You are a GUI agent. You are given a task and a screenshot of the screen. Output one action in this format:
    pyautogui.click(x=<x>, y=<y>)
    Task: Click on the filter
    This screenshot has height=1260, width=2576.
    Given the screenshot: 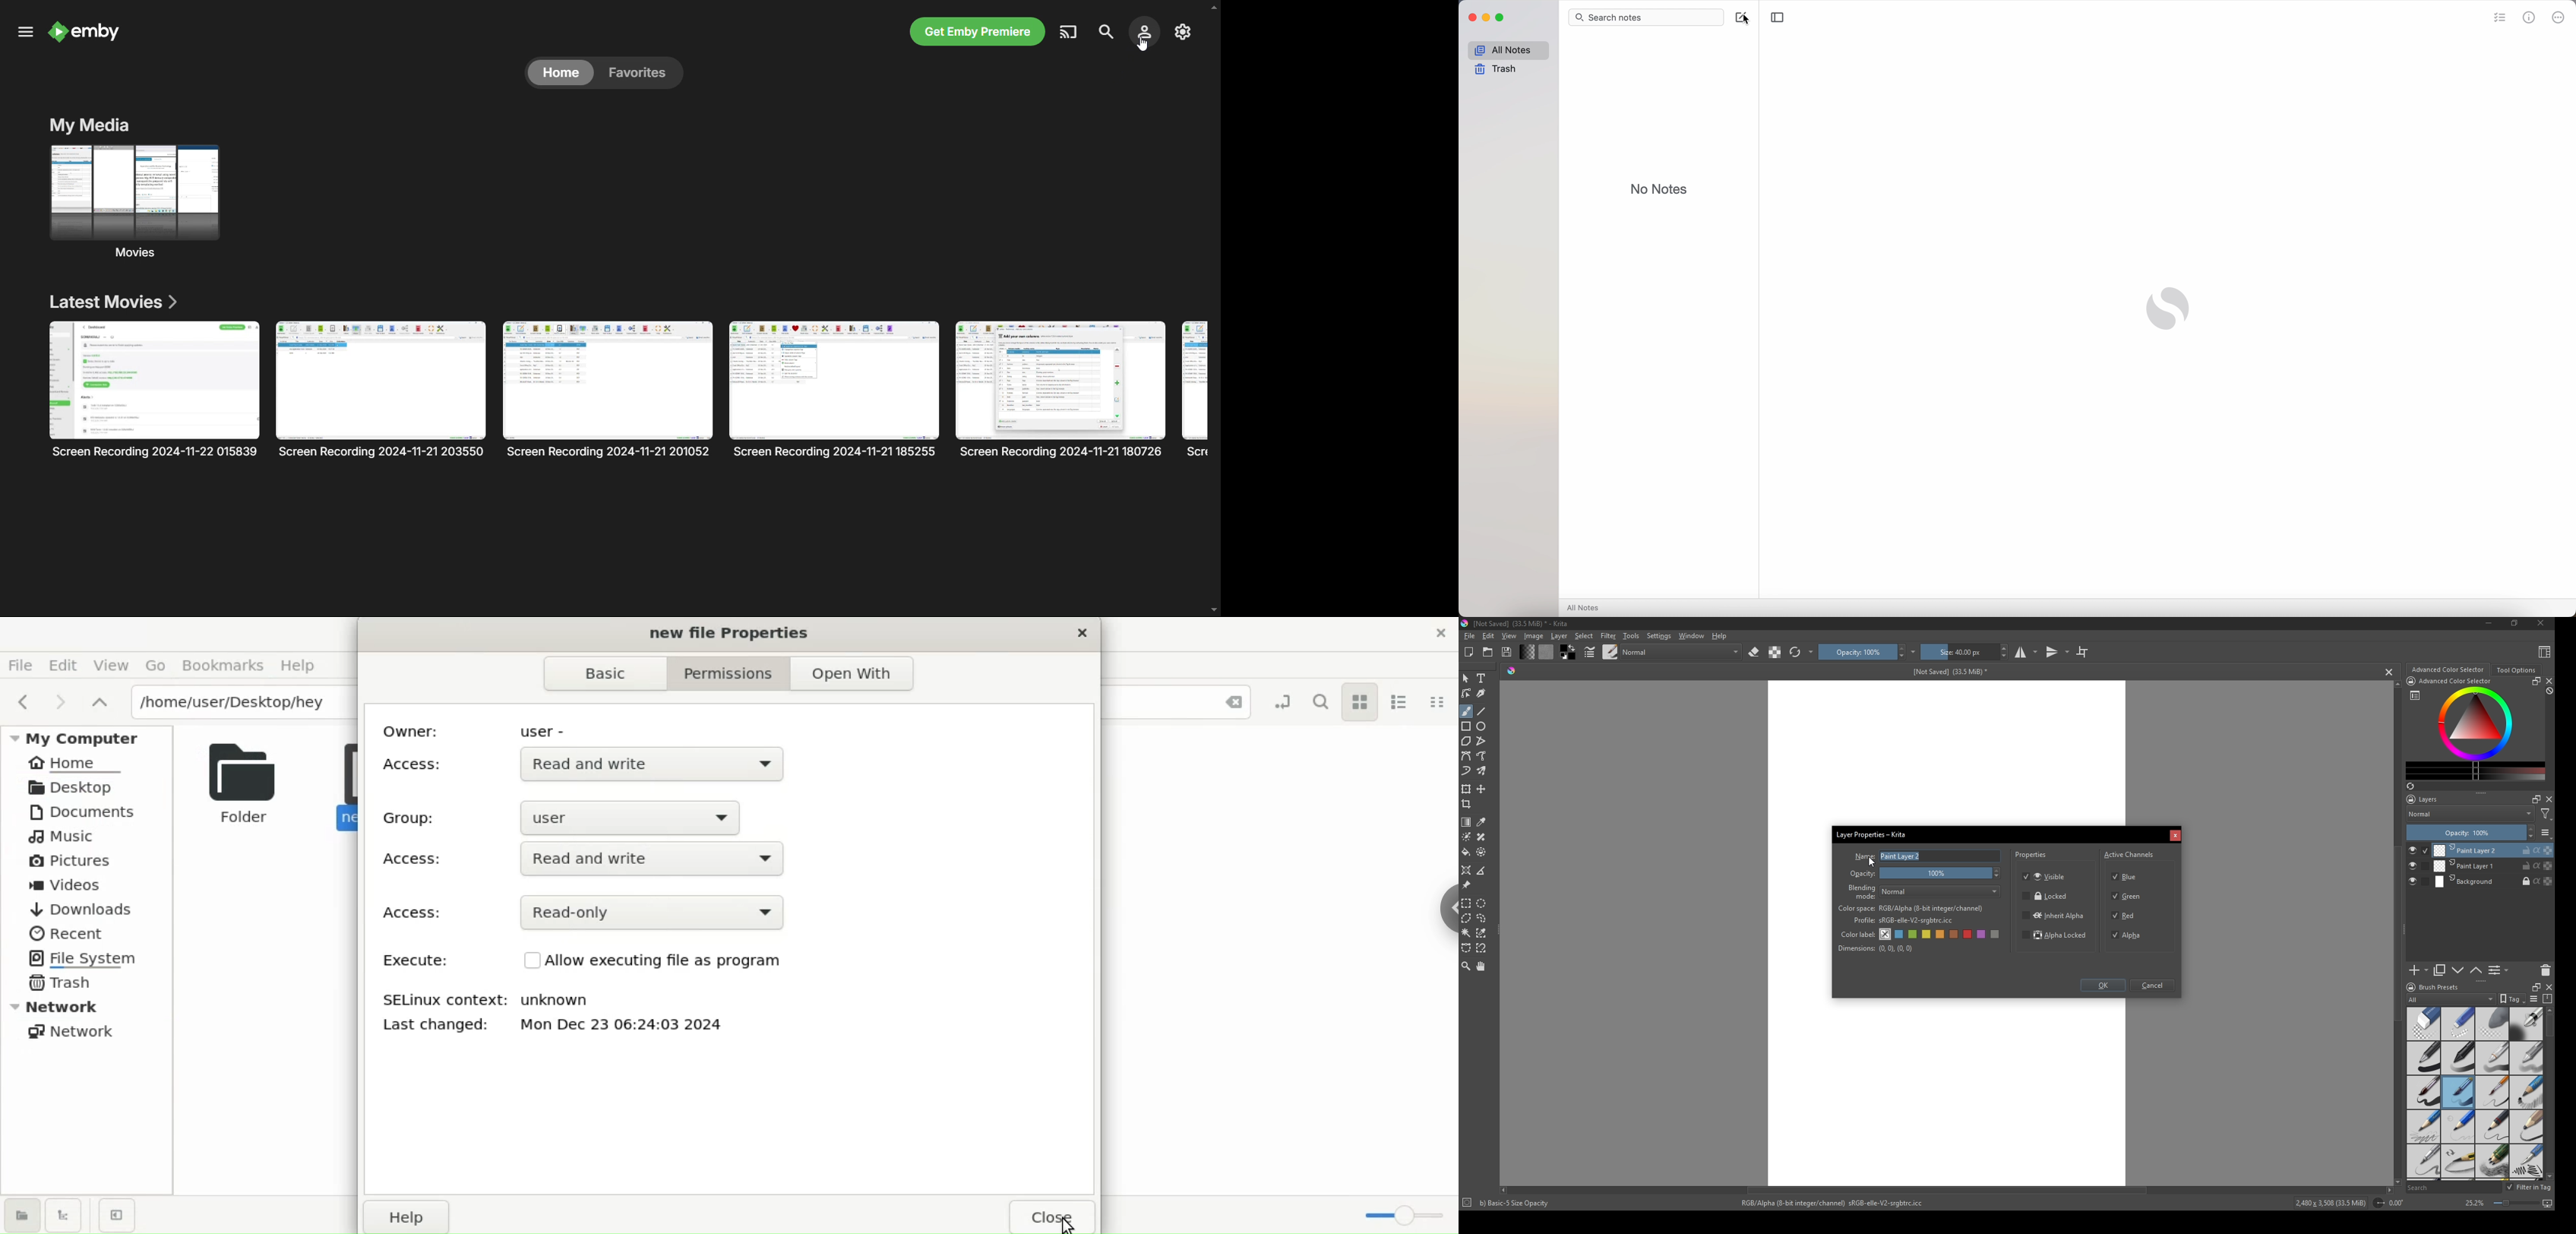 What is the action you would take?
    pyautogui.click(x=2546, y=814)
    